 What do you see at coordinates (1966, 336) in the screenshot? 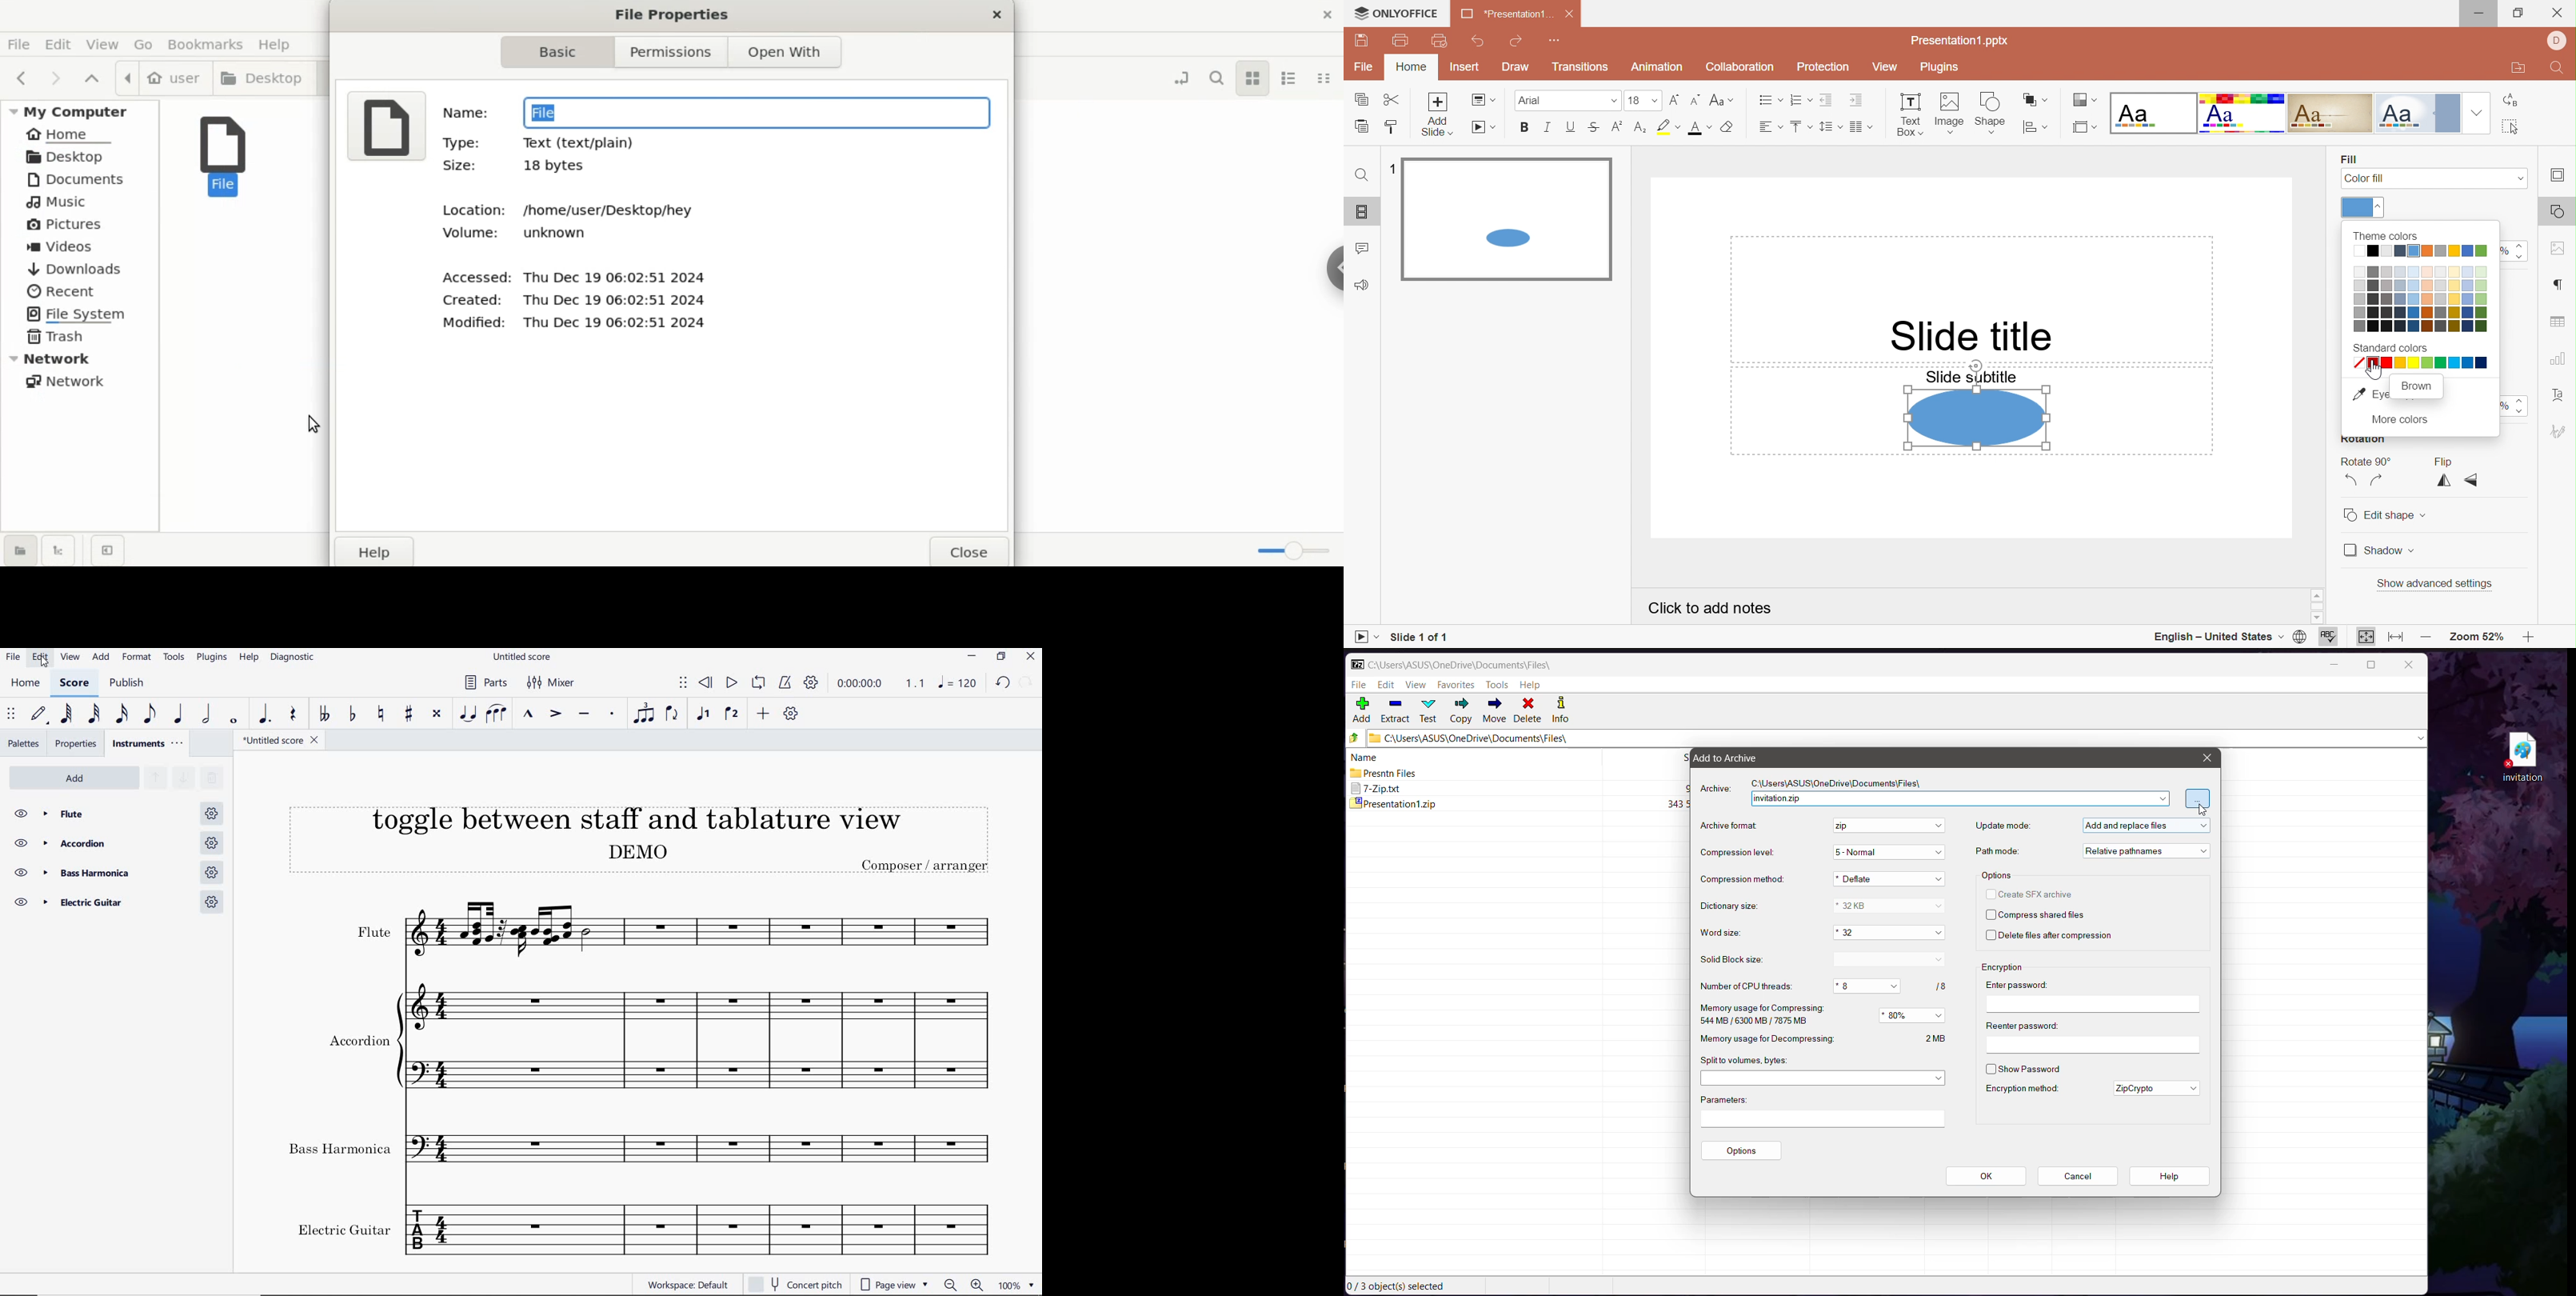
I see `Slide title` at bounding box center [1966, 336].